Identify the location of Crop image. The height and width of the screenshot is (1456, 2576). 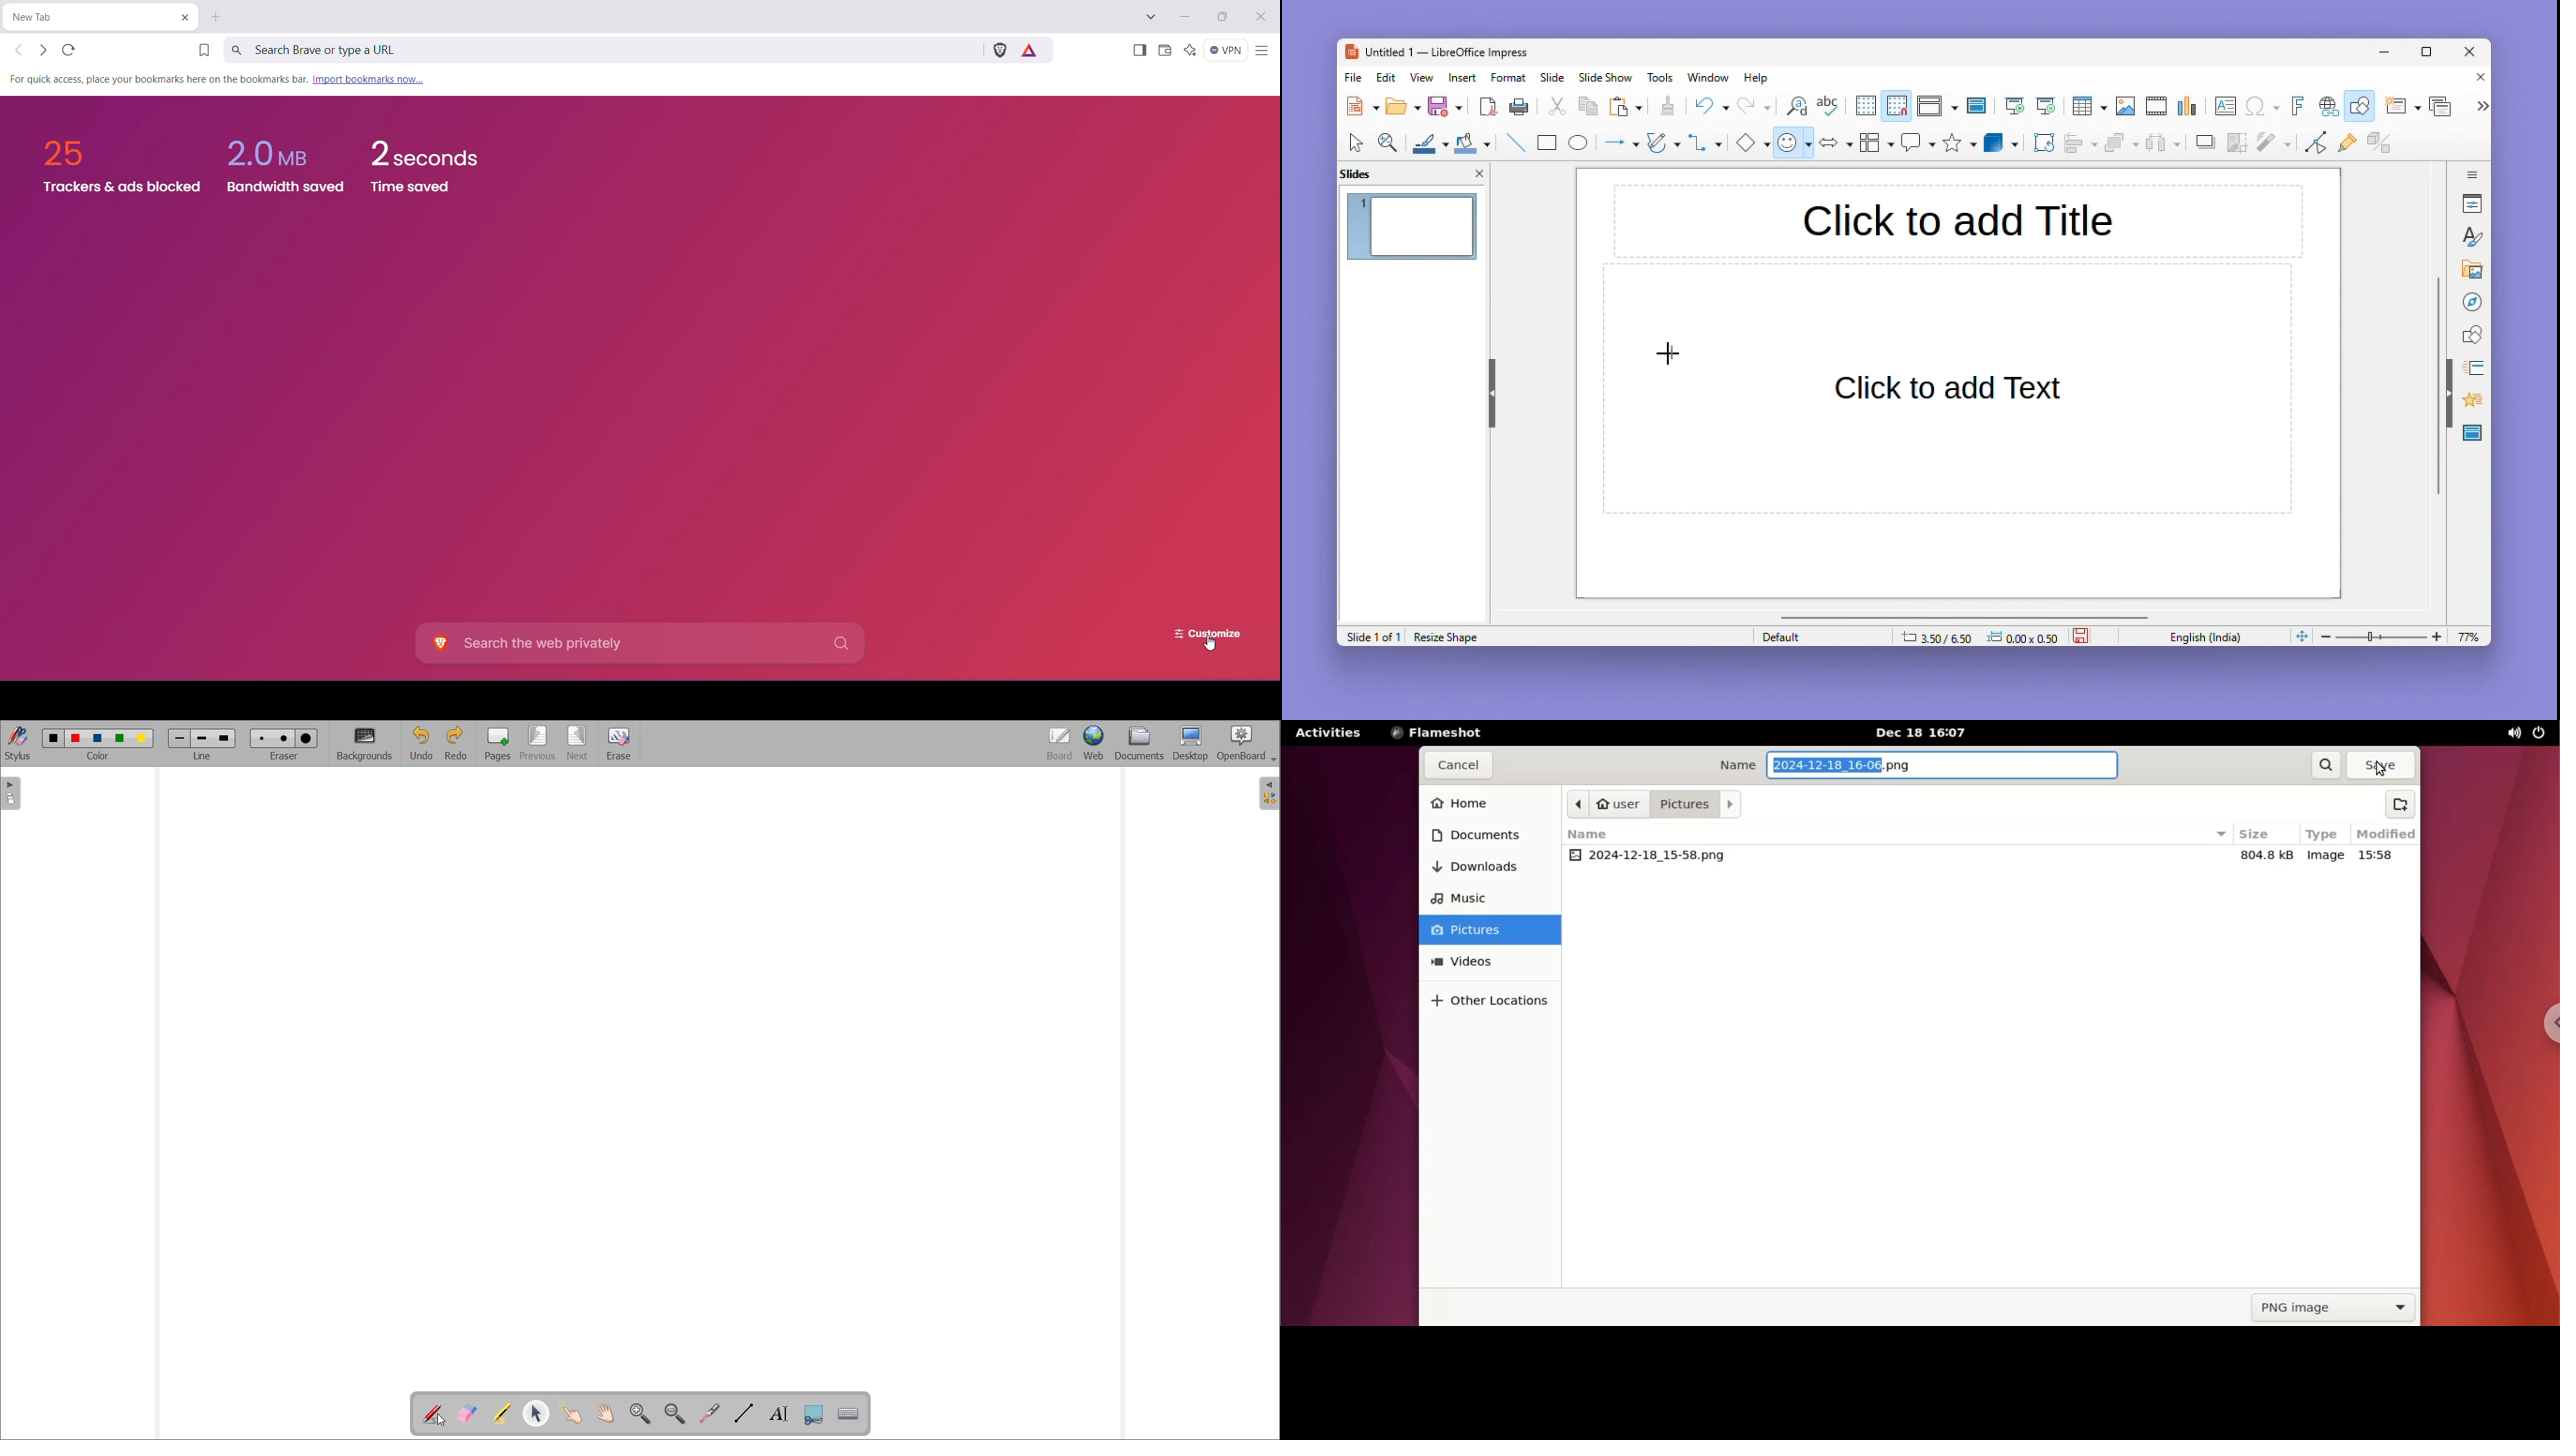
(2238, 147).